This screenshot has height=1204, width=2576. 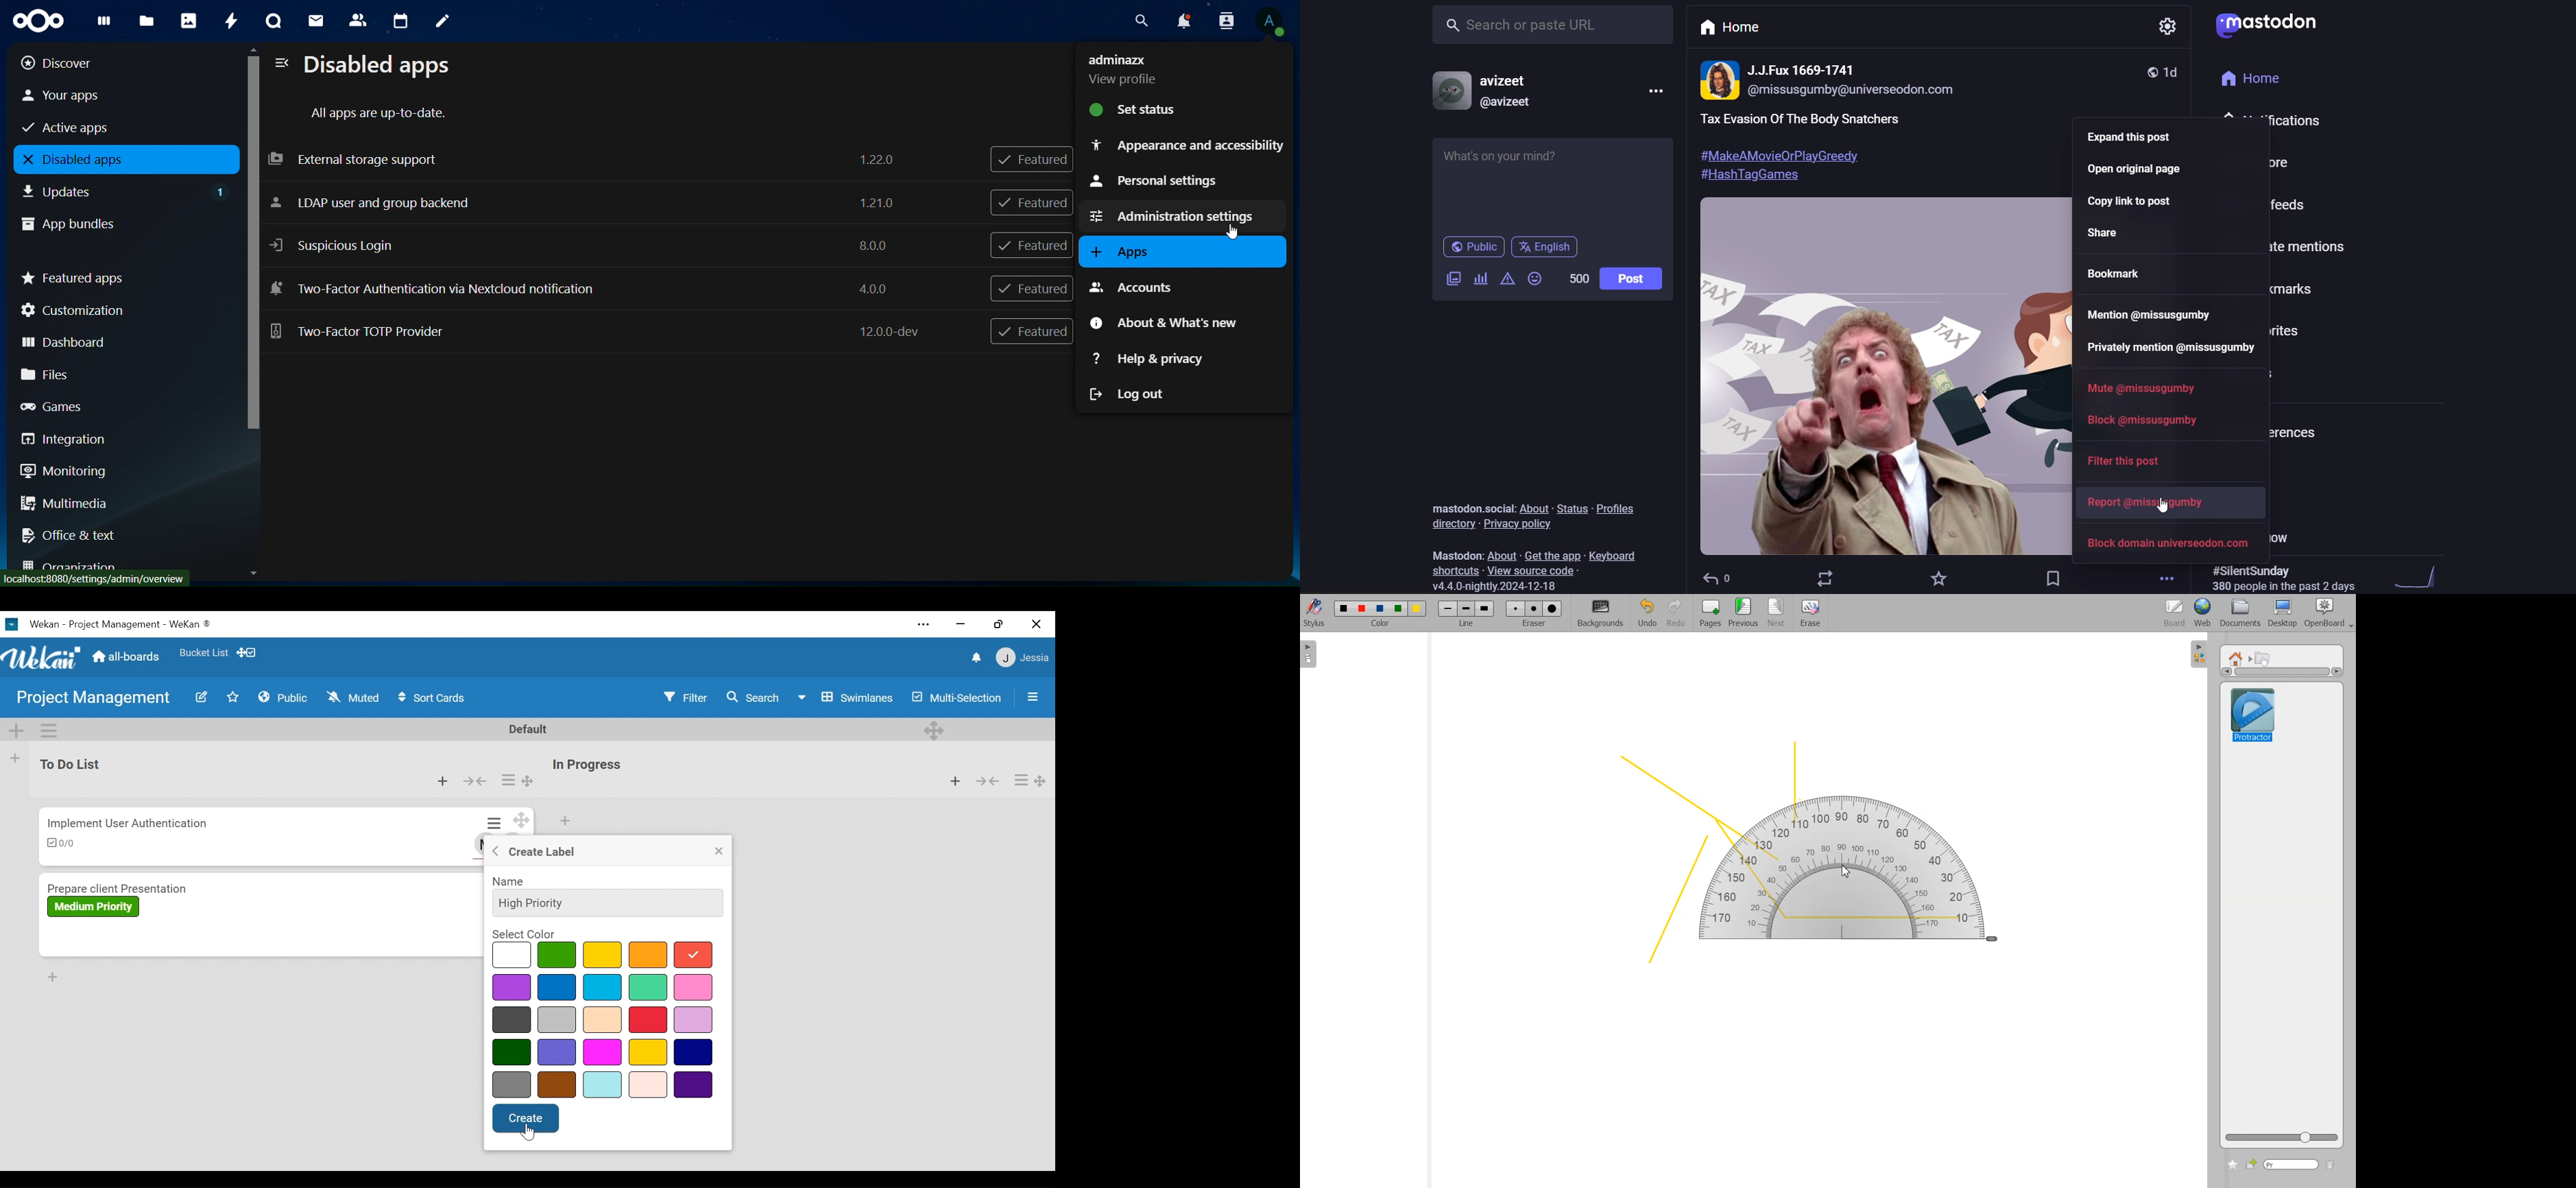 What do you see at coordinates (1146, 287) in the screenshot?
I see `accounts` at bounding box center [1146, 287].